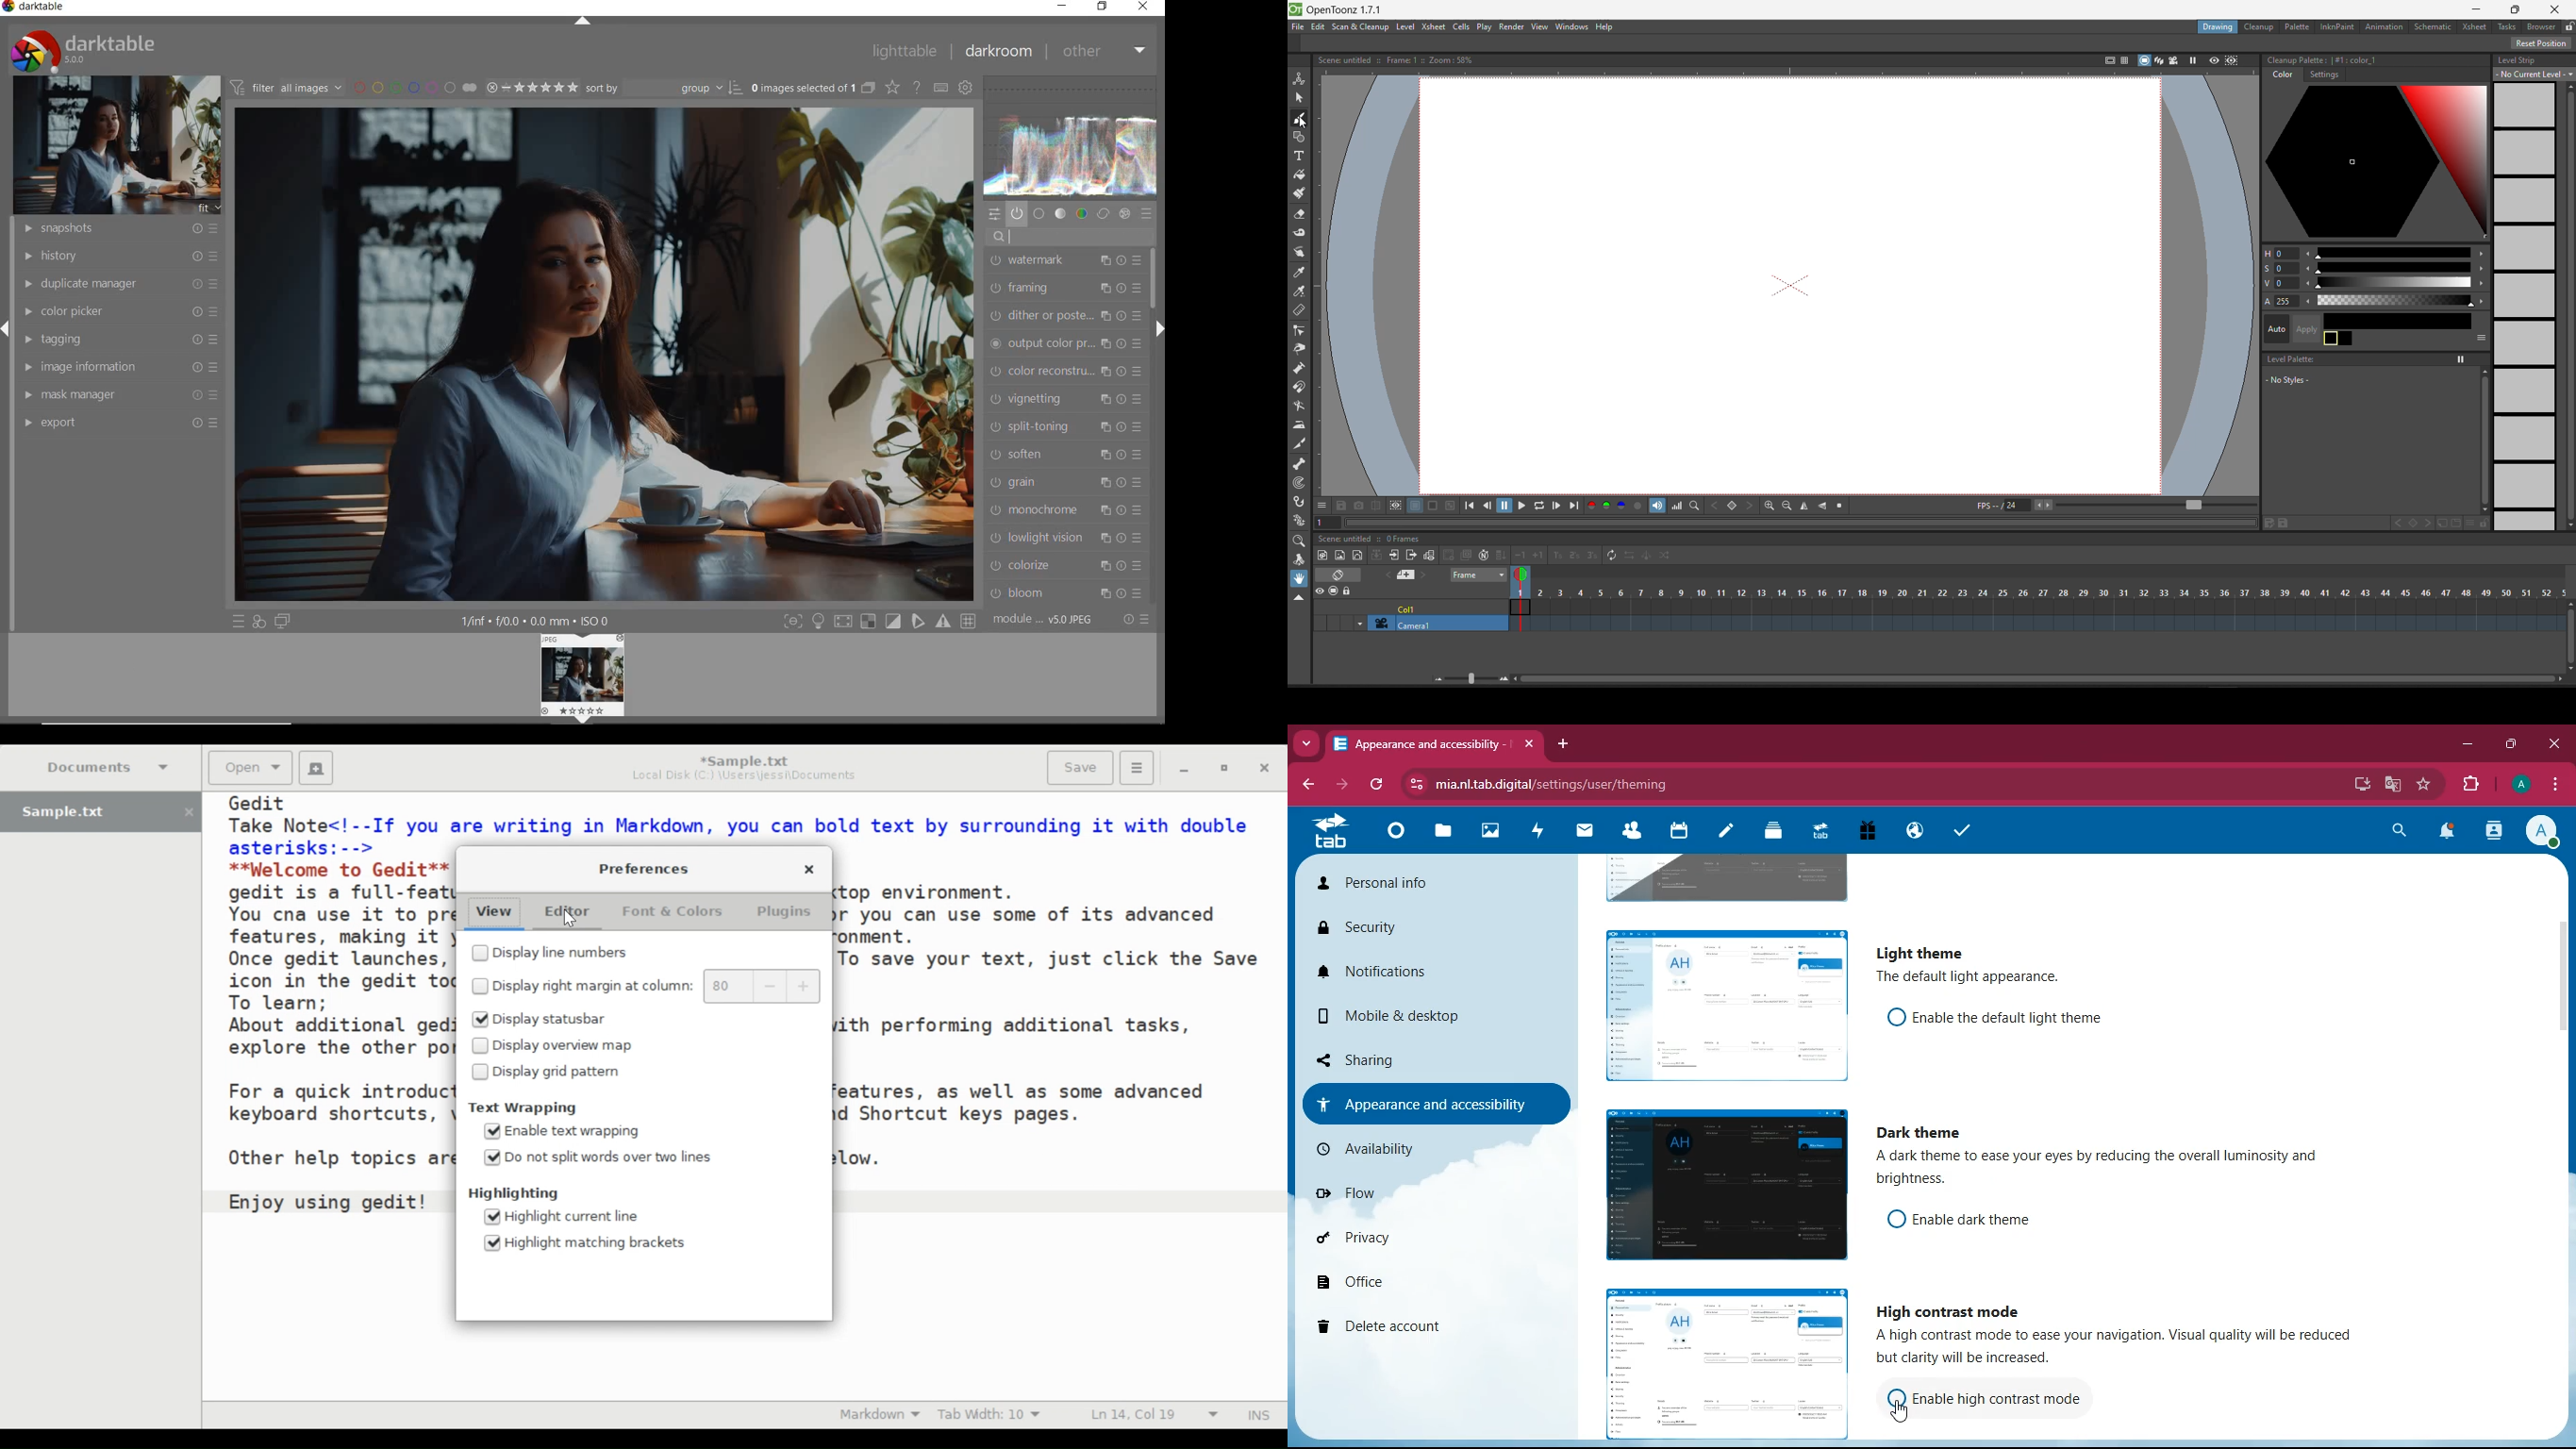 The width and height of the screenshot is (2576, 1456). What do you see at coordinates (1988, 1220) in the screenshot?
I see `enable` at bounding box center [1988, 1220].